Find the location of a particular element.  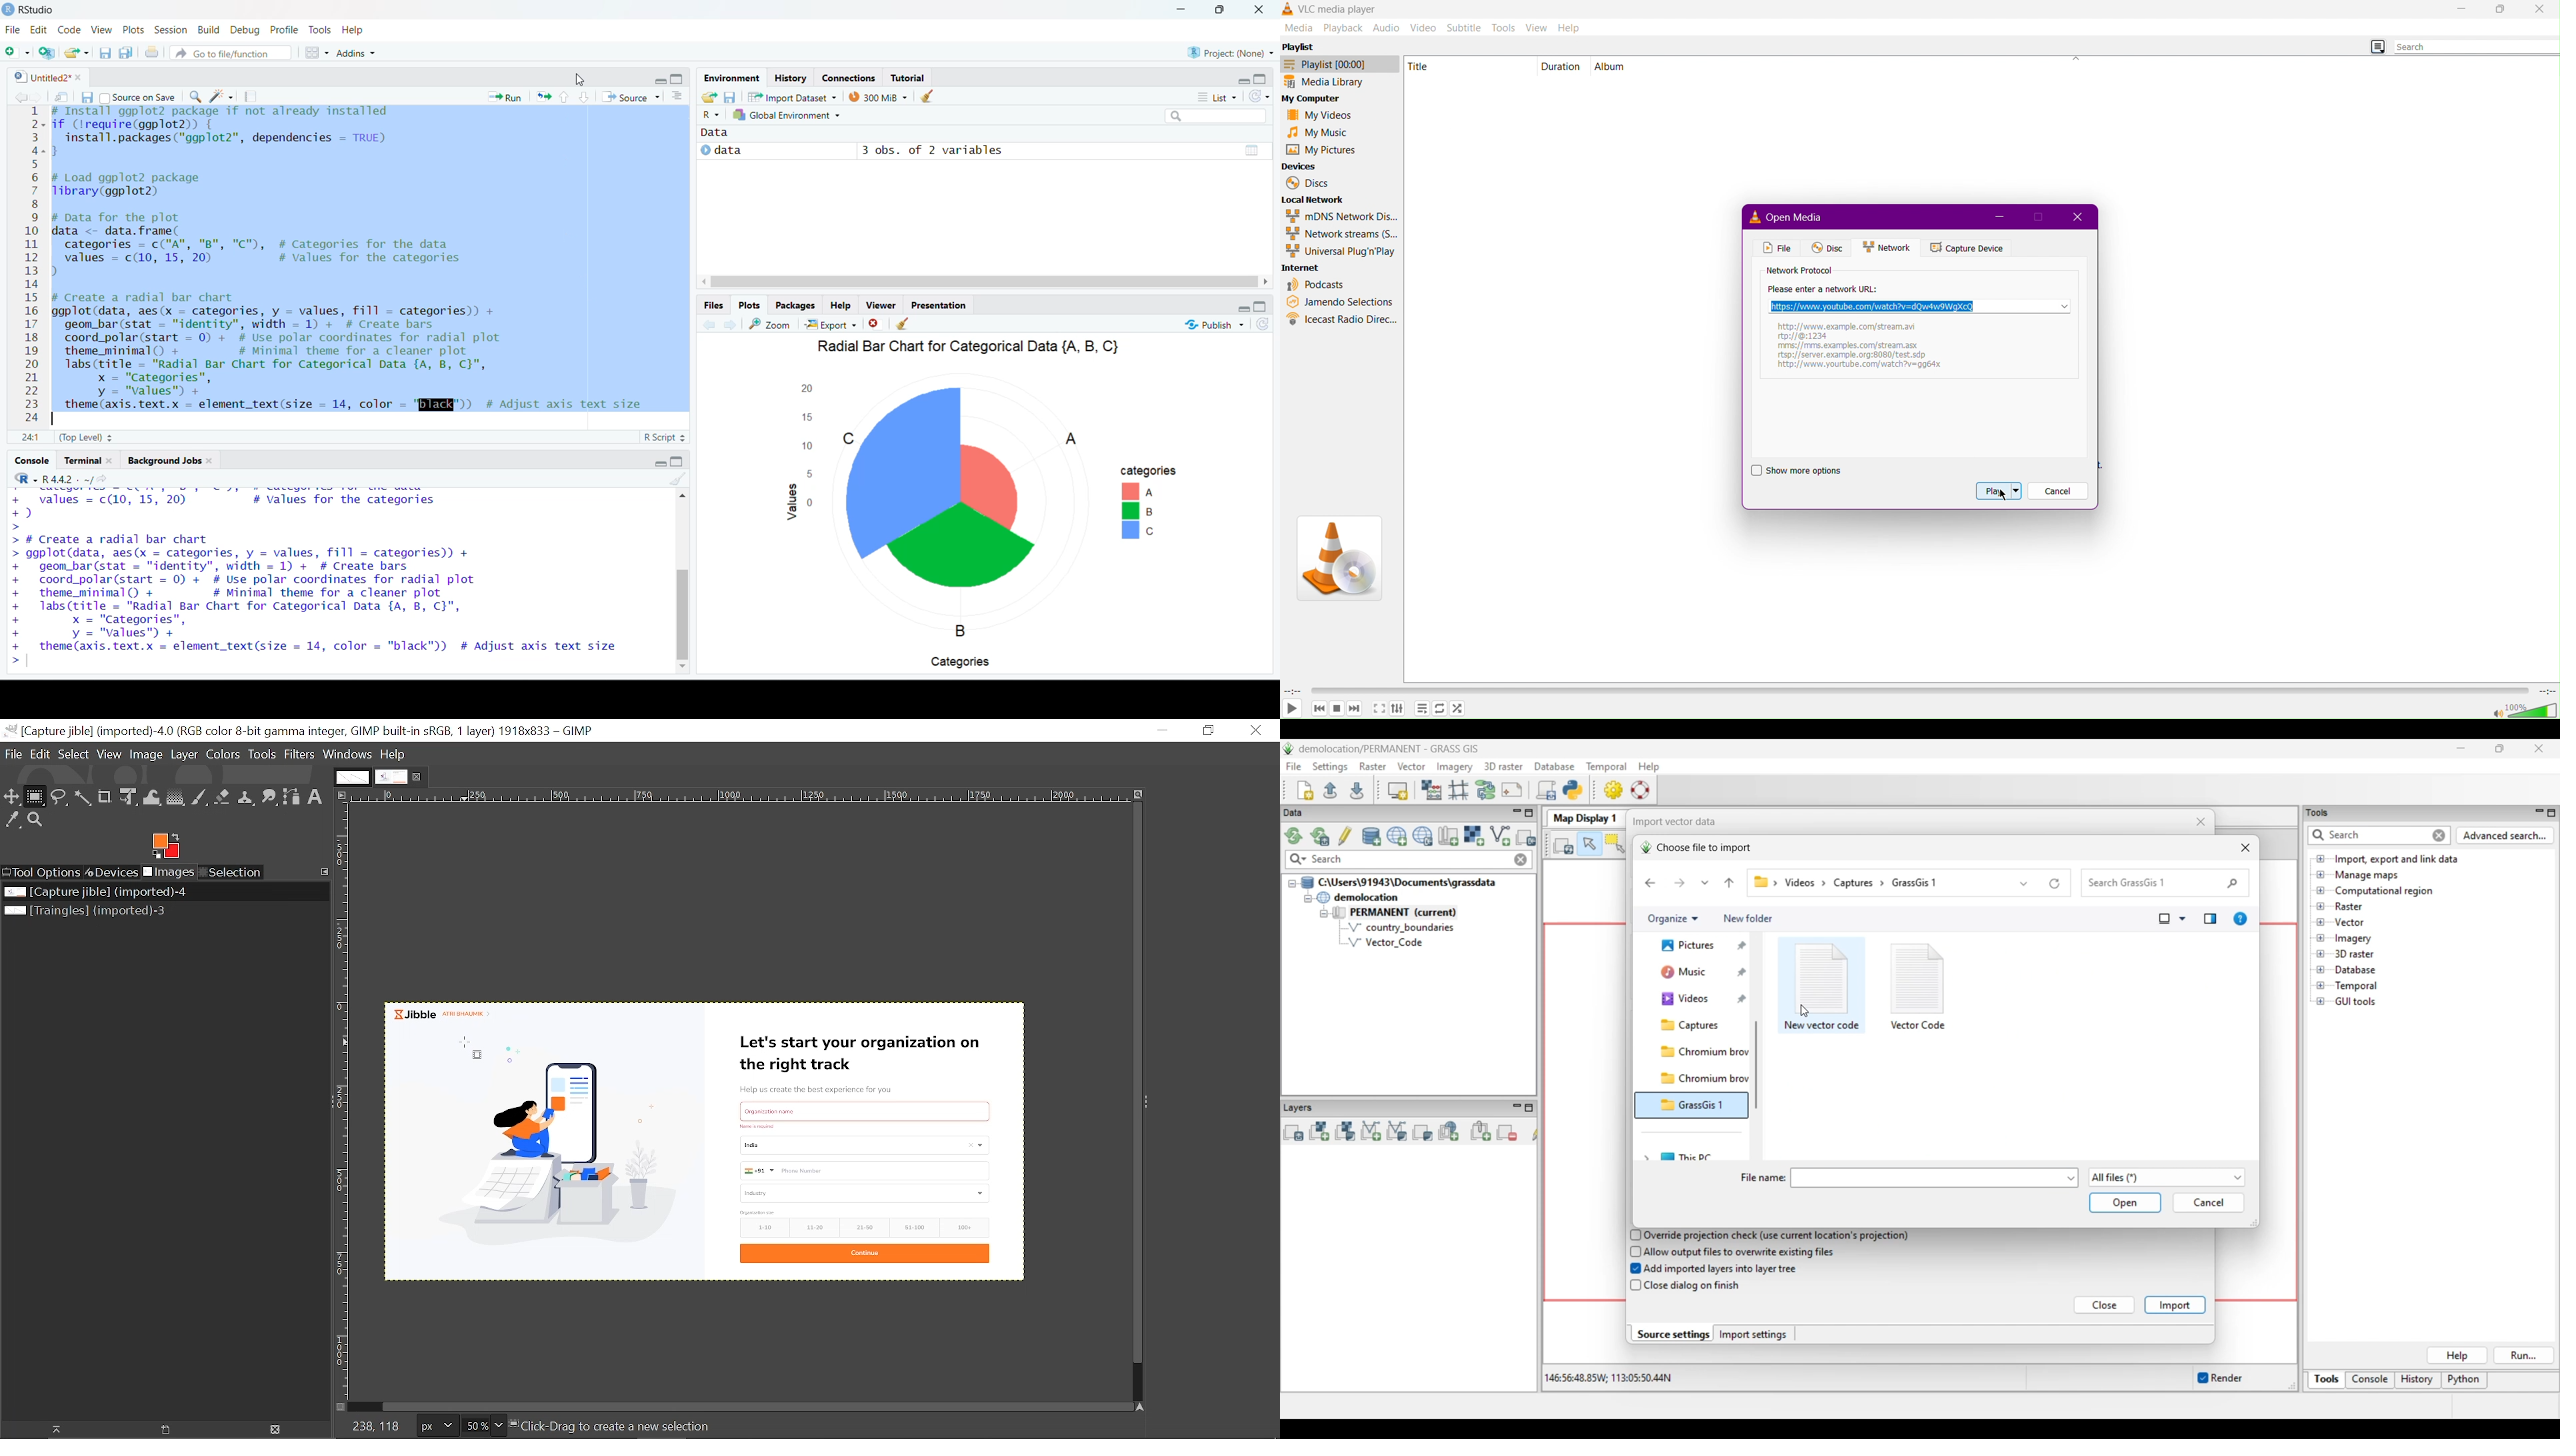

R is located at coordinates (709, 115).